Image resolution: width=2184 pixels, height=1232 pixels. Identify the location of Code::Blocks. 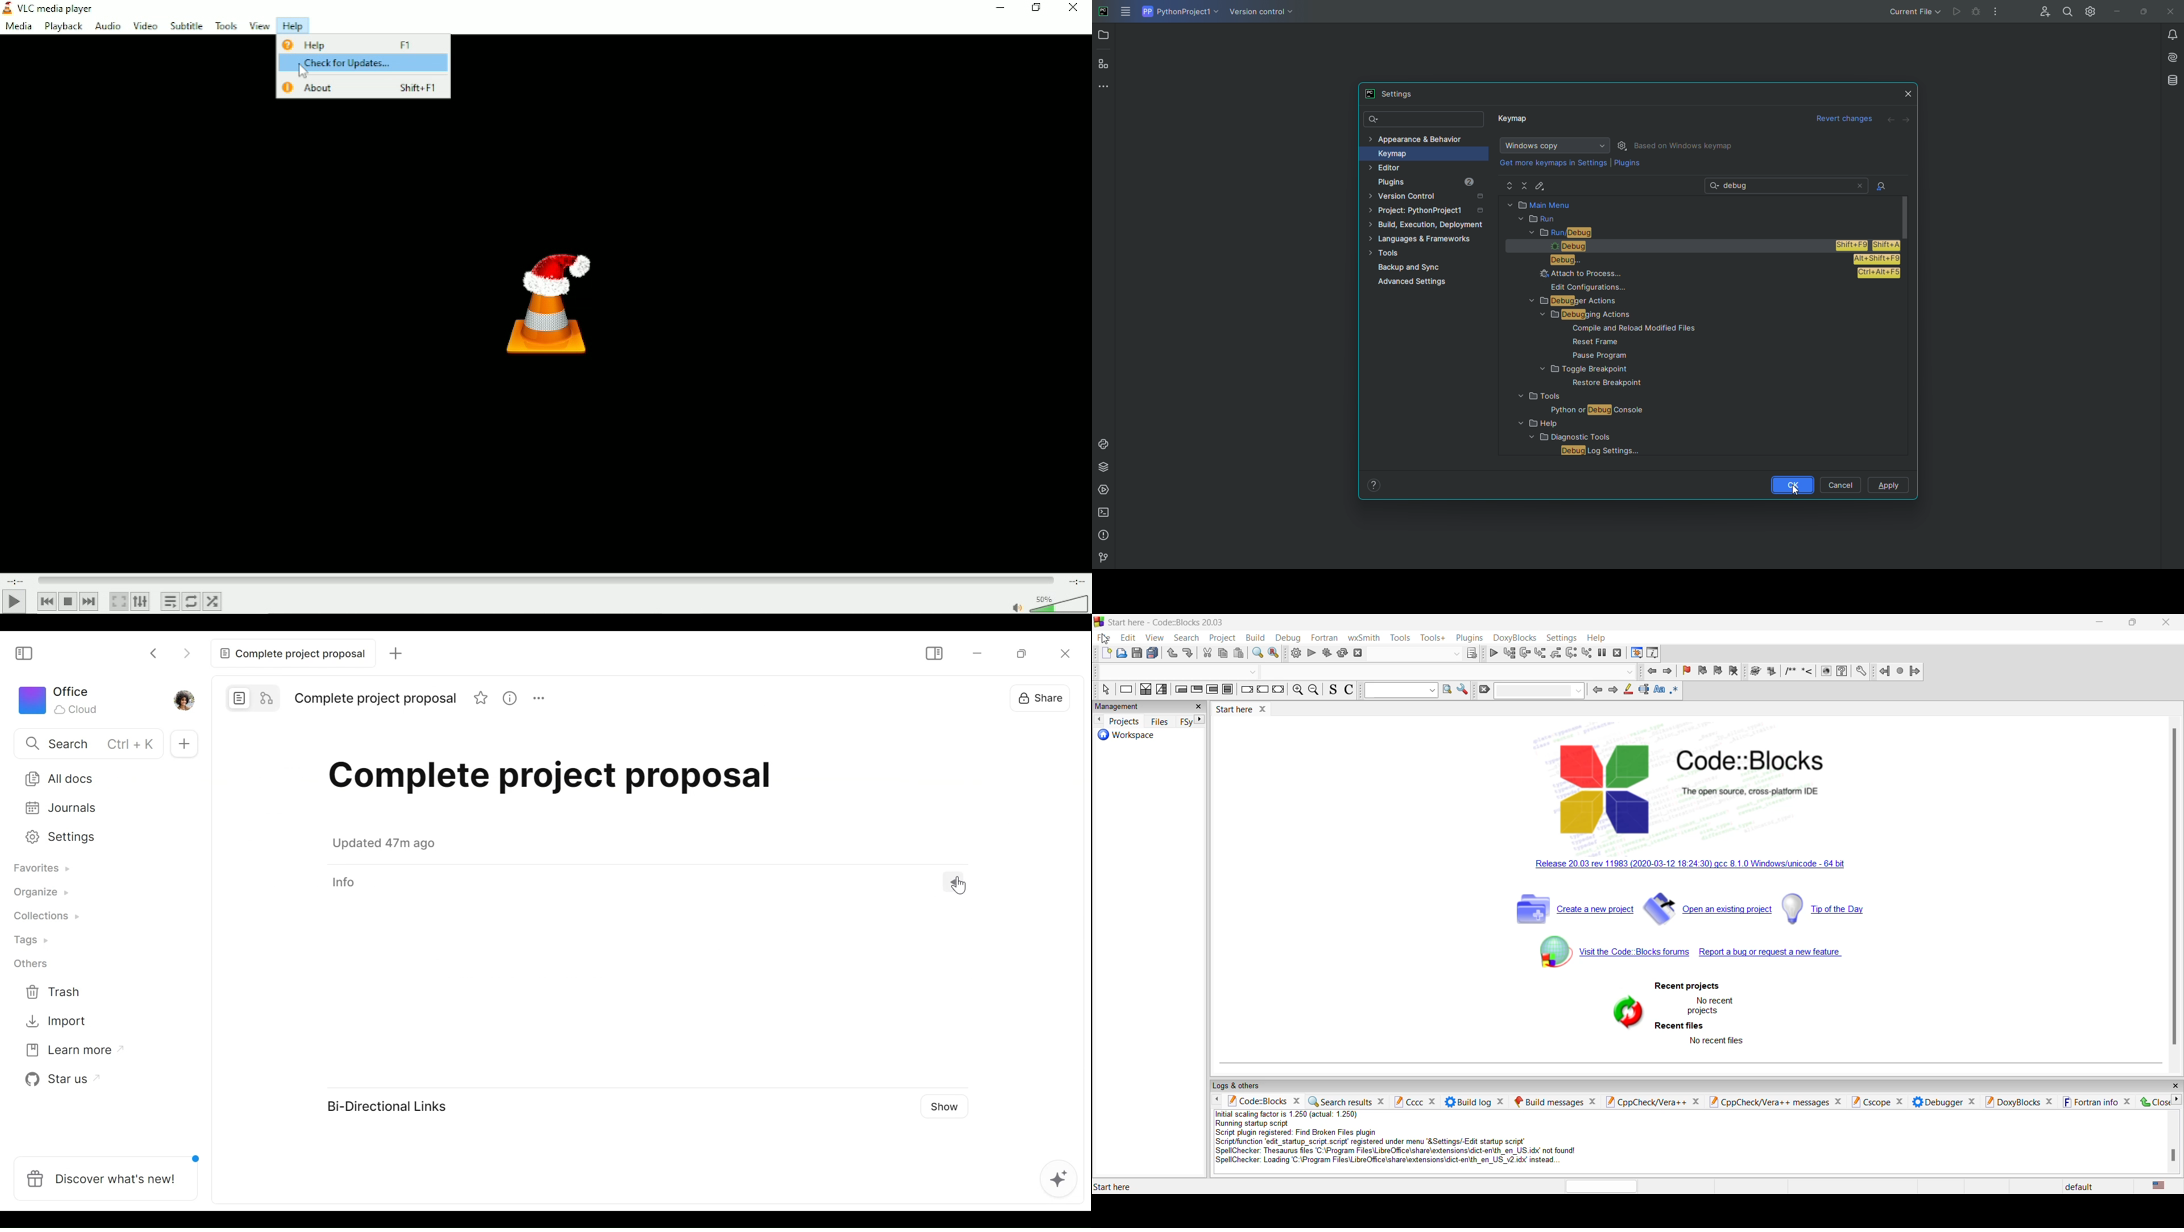
(1753, 760).